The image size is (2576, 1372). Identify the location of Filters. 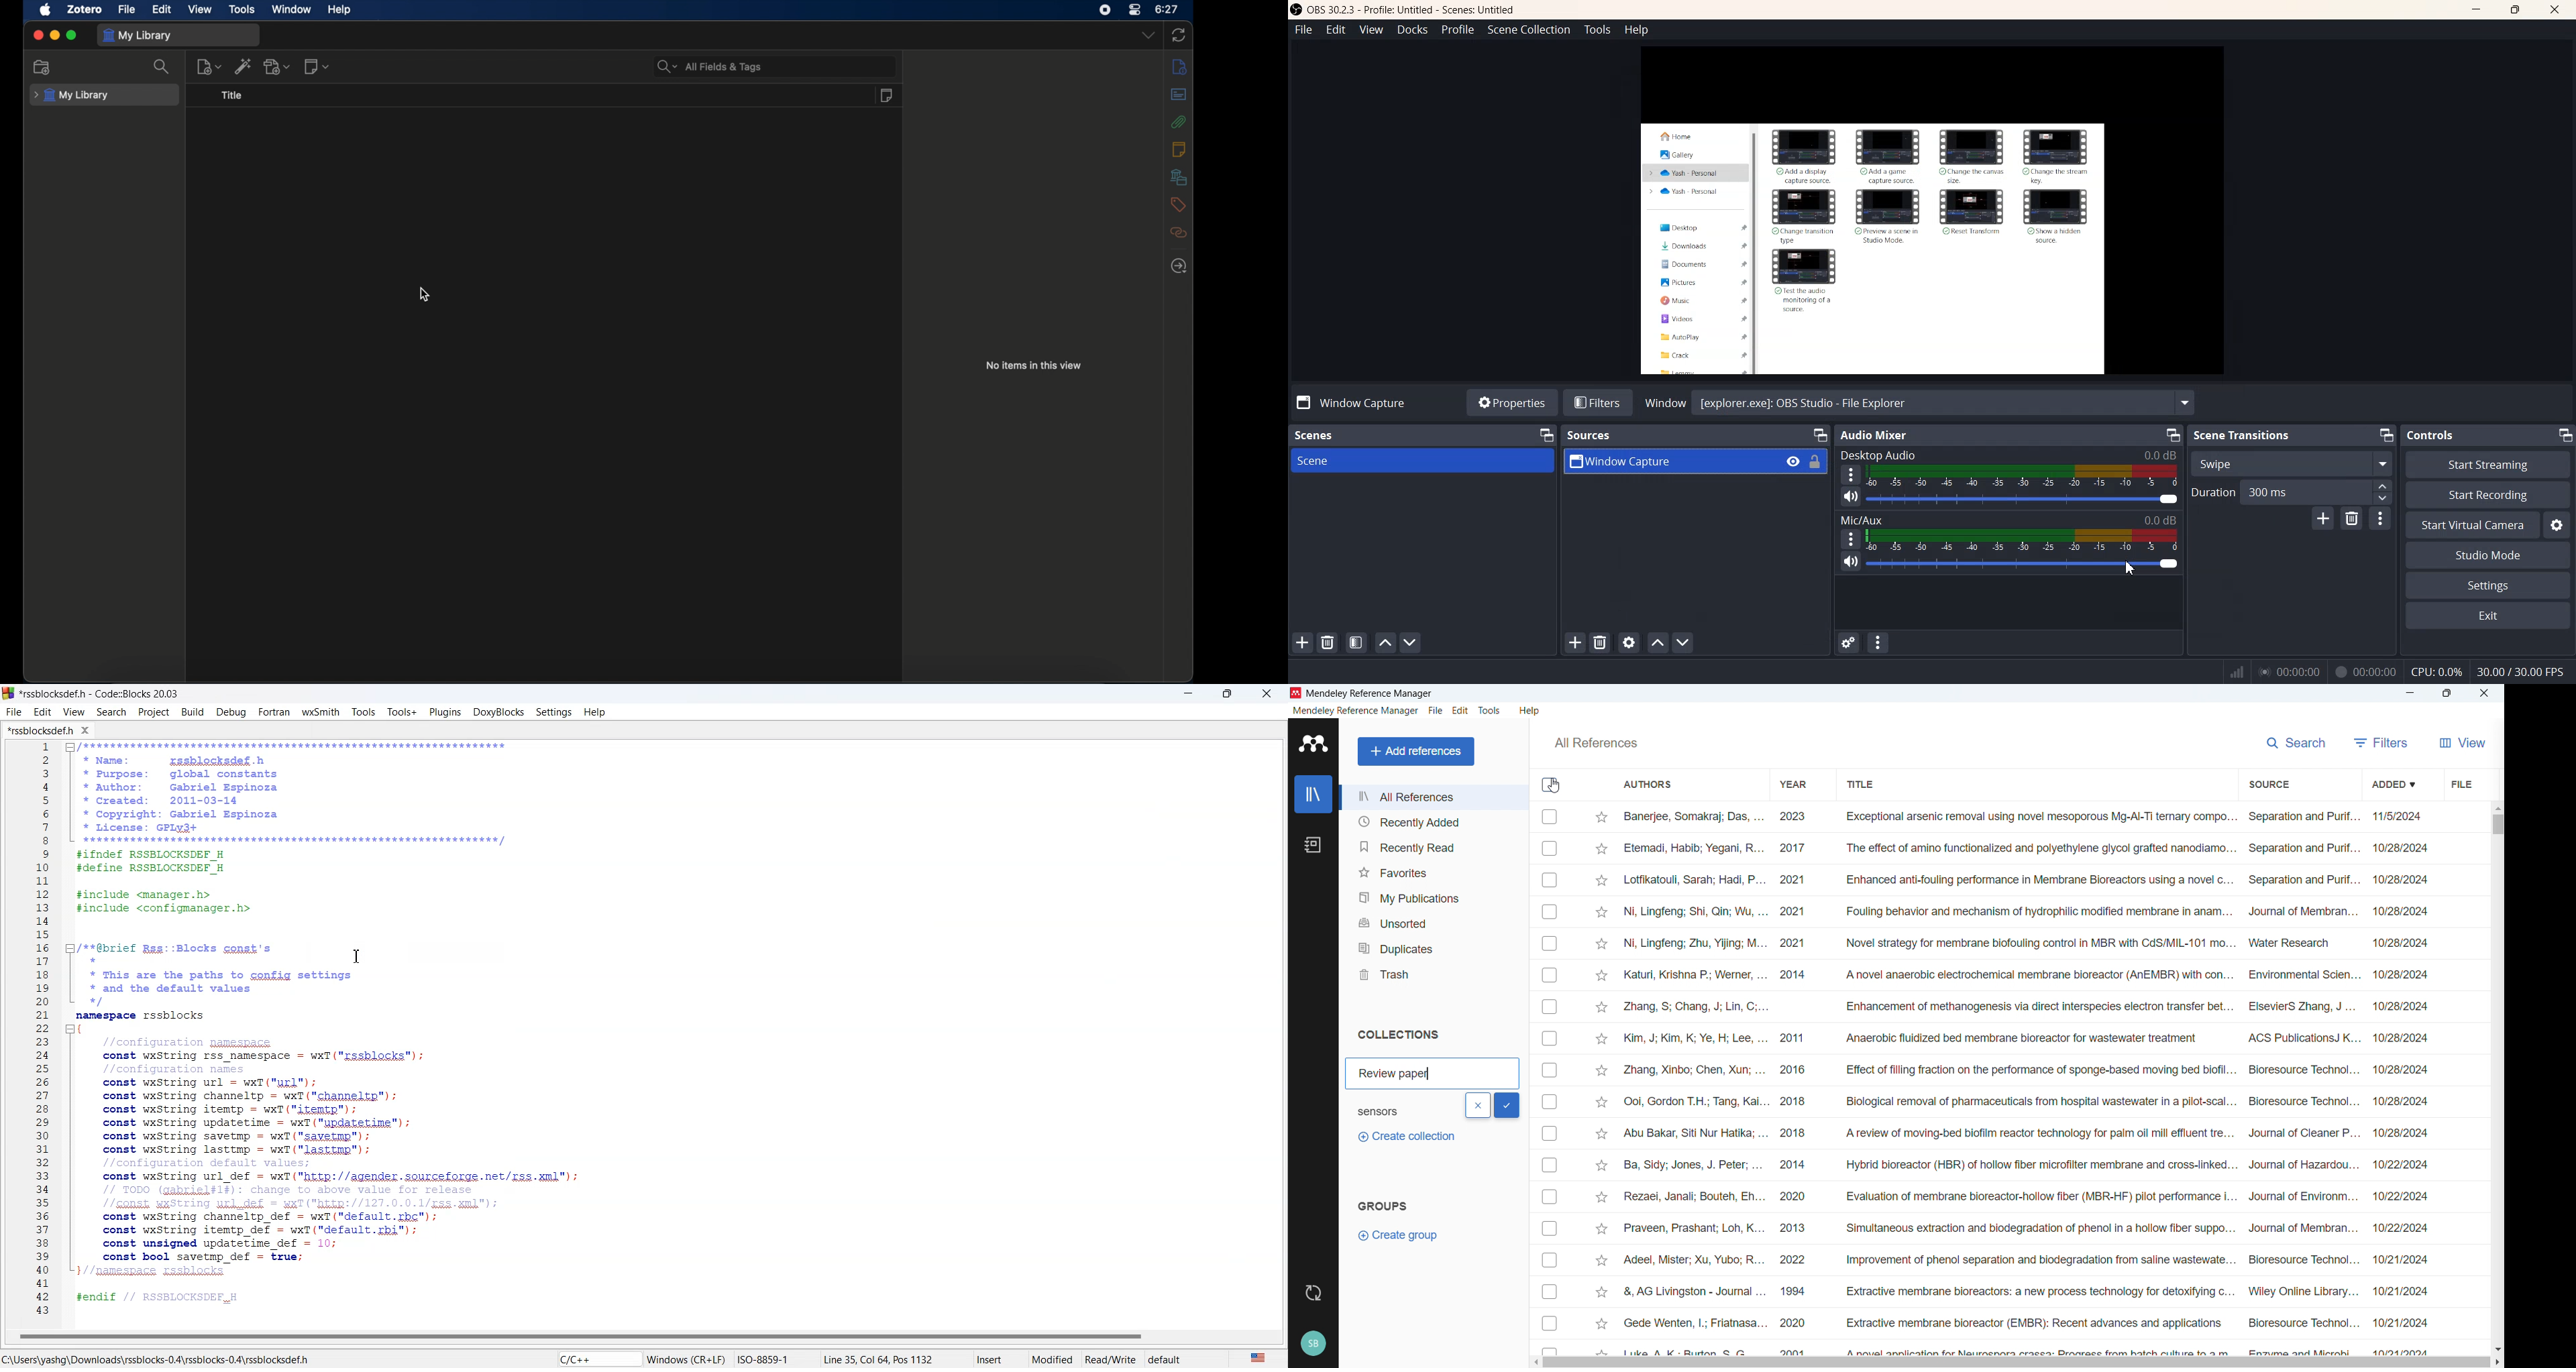
(1595, 402).